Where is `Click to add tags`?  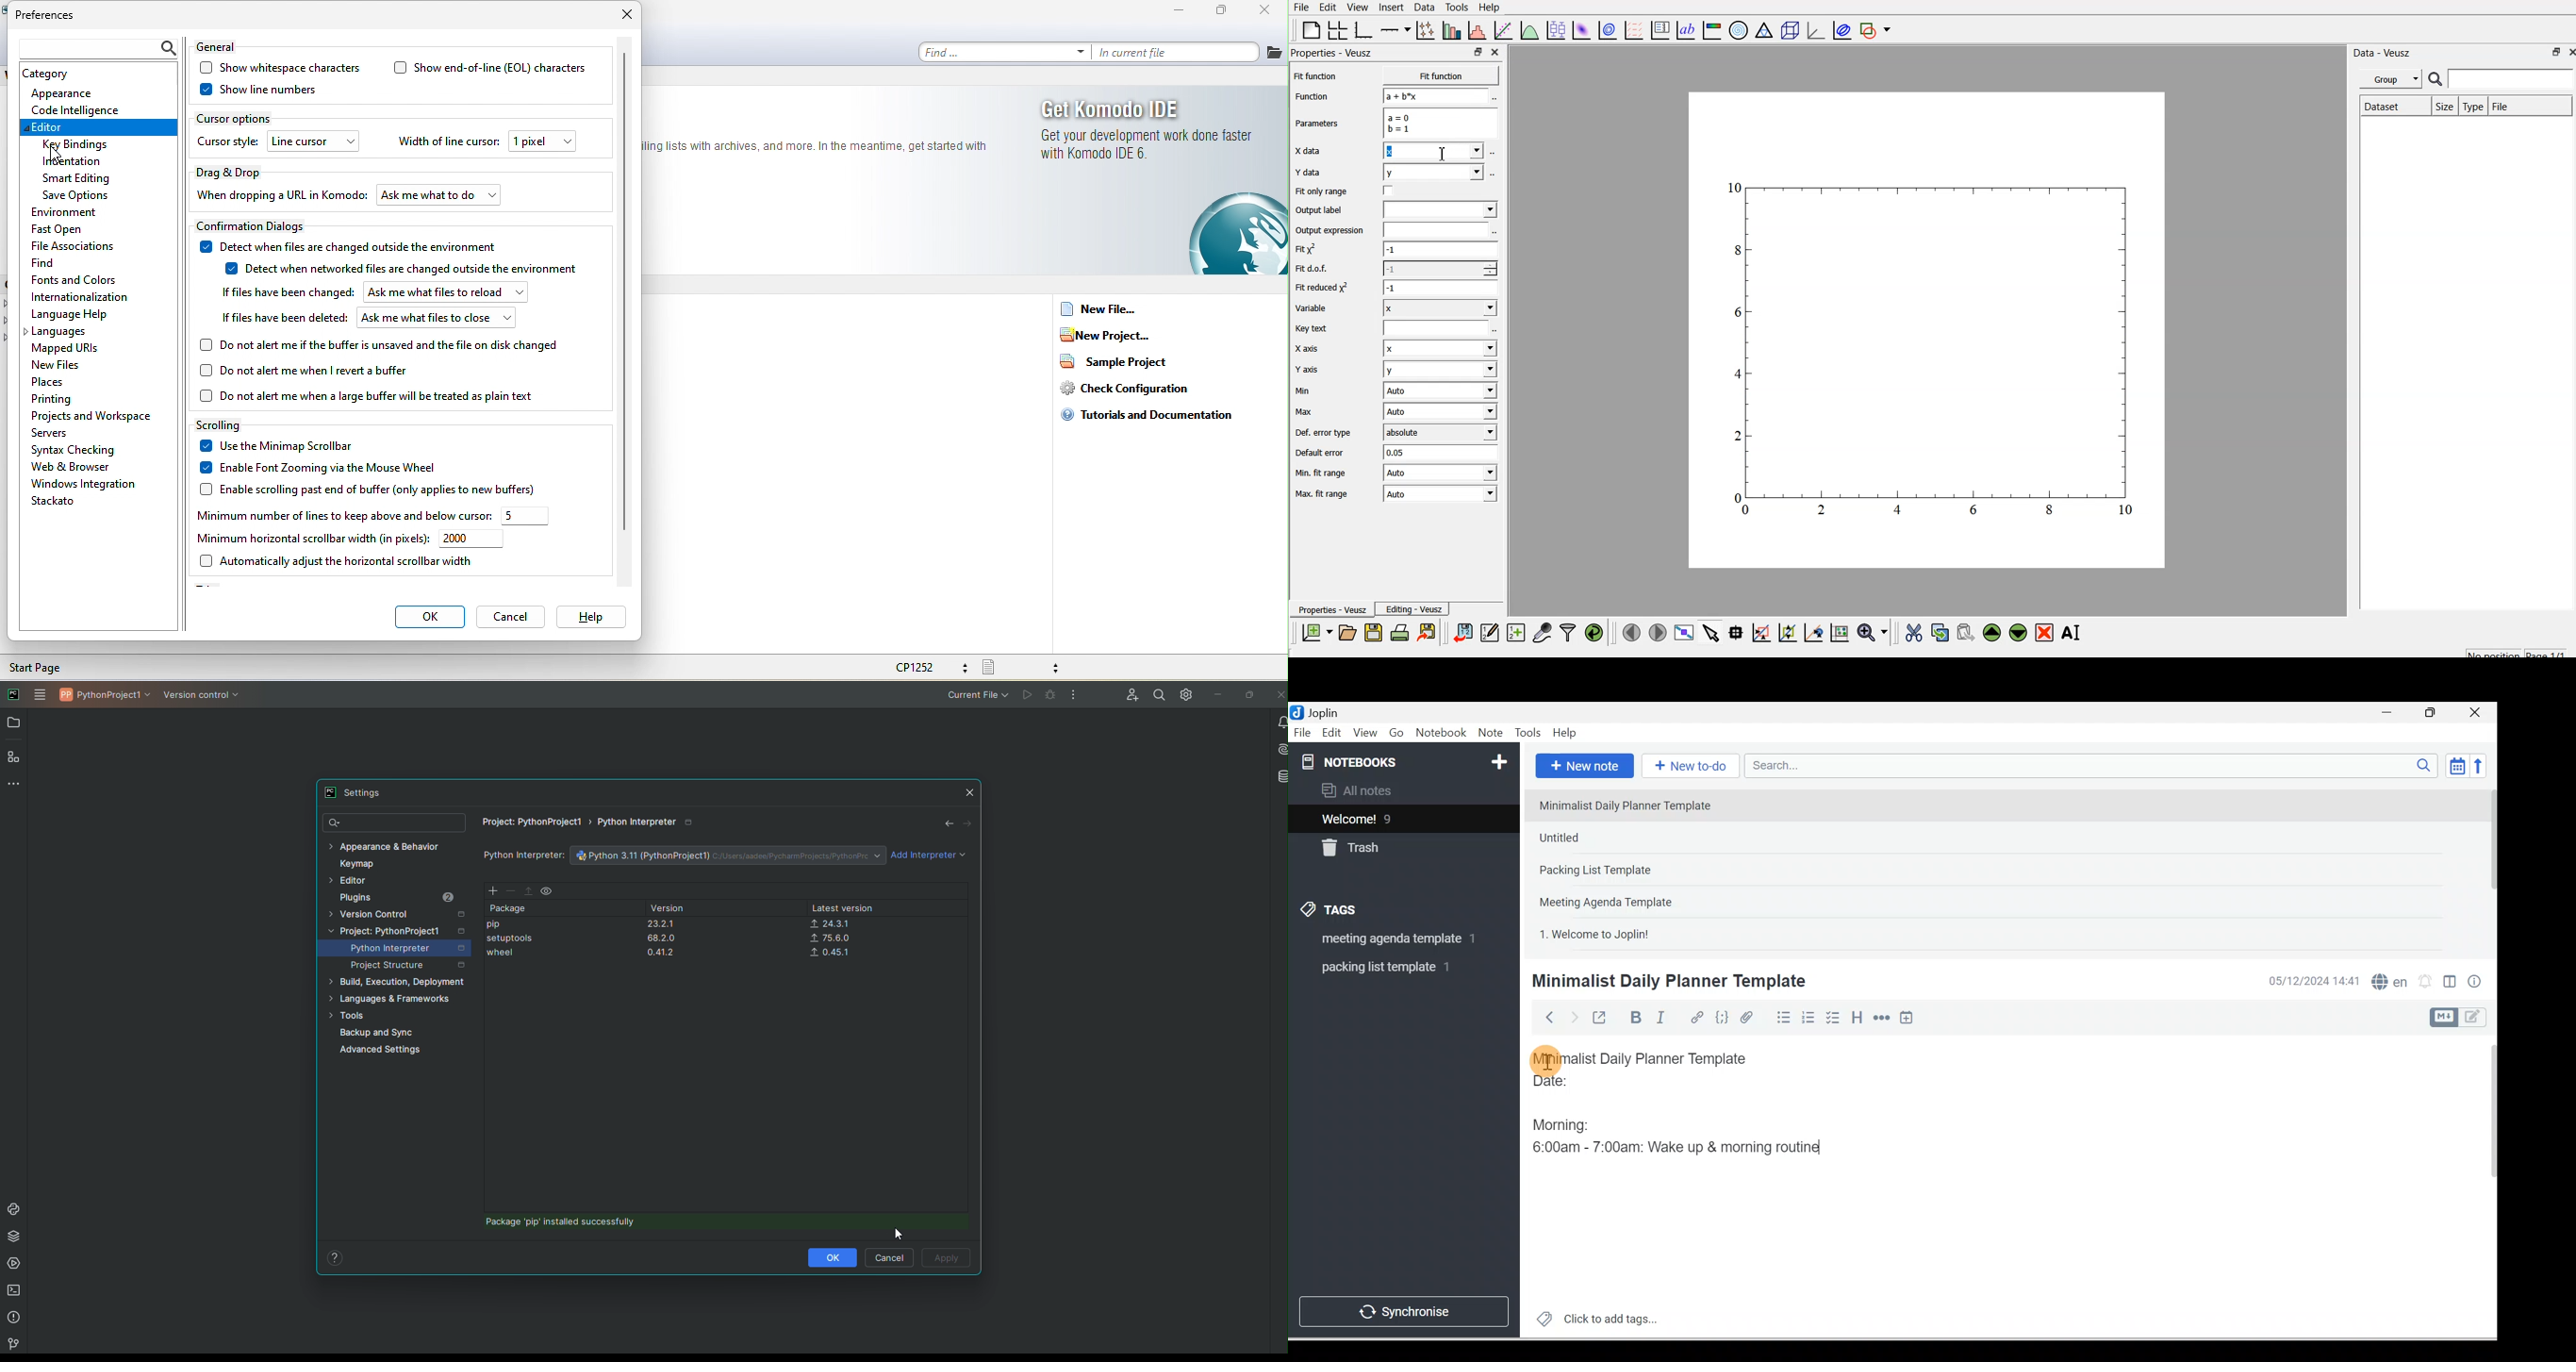 Click to add tags is located at coordinates (1592, 1317).